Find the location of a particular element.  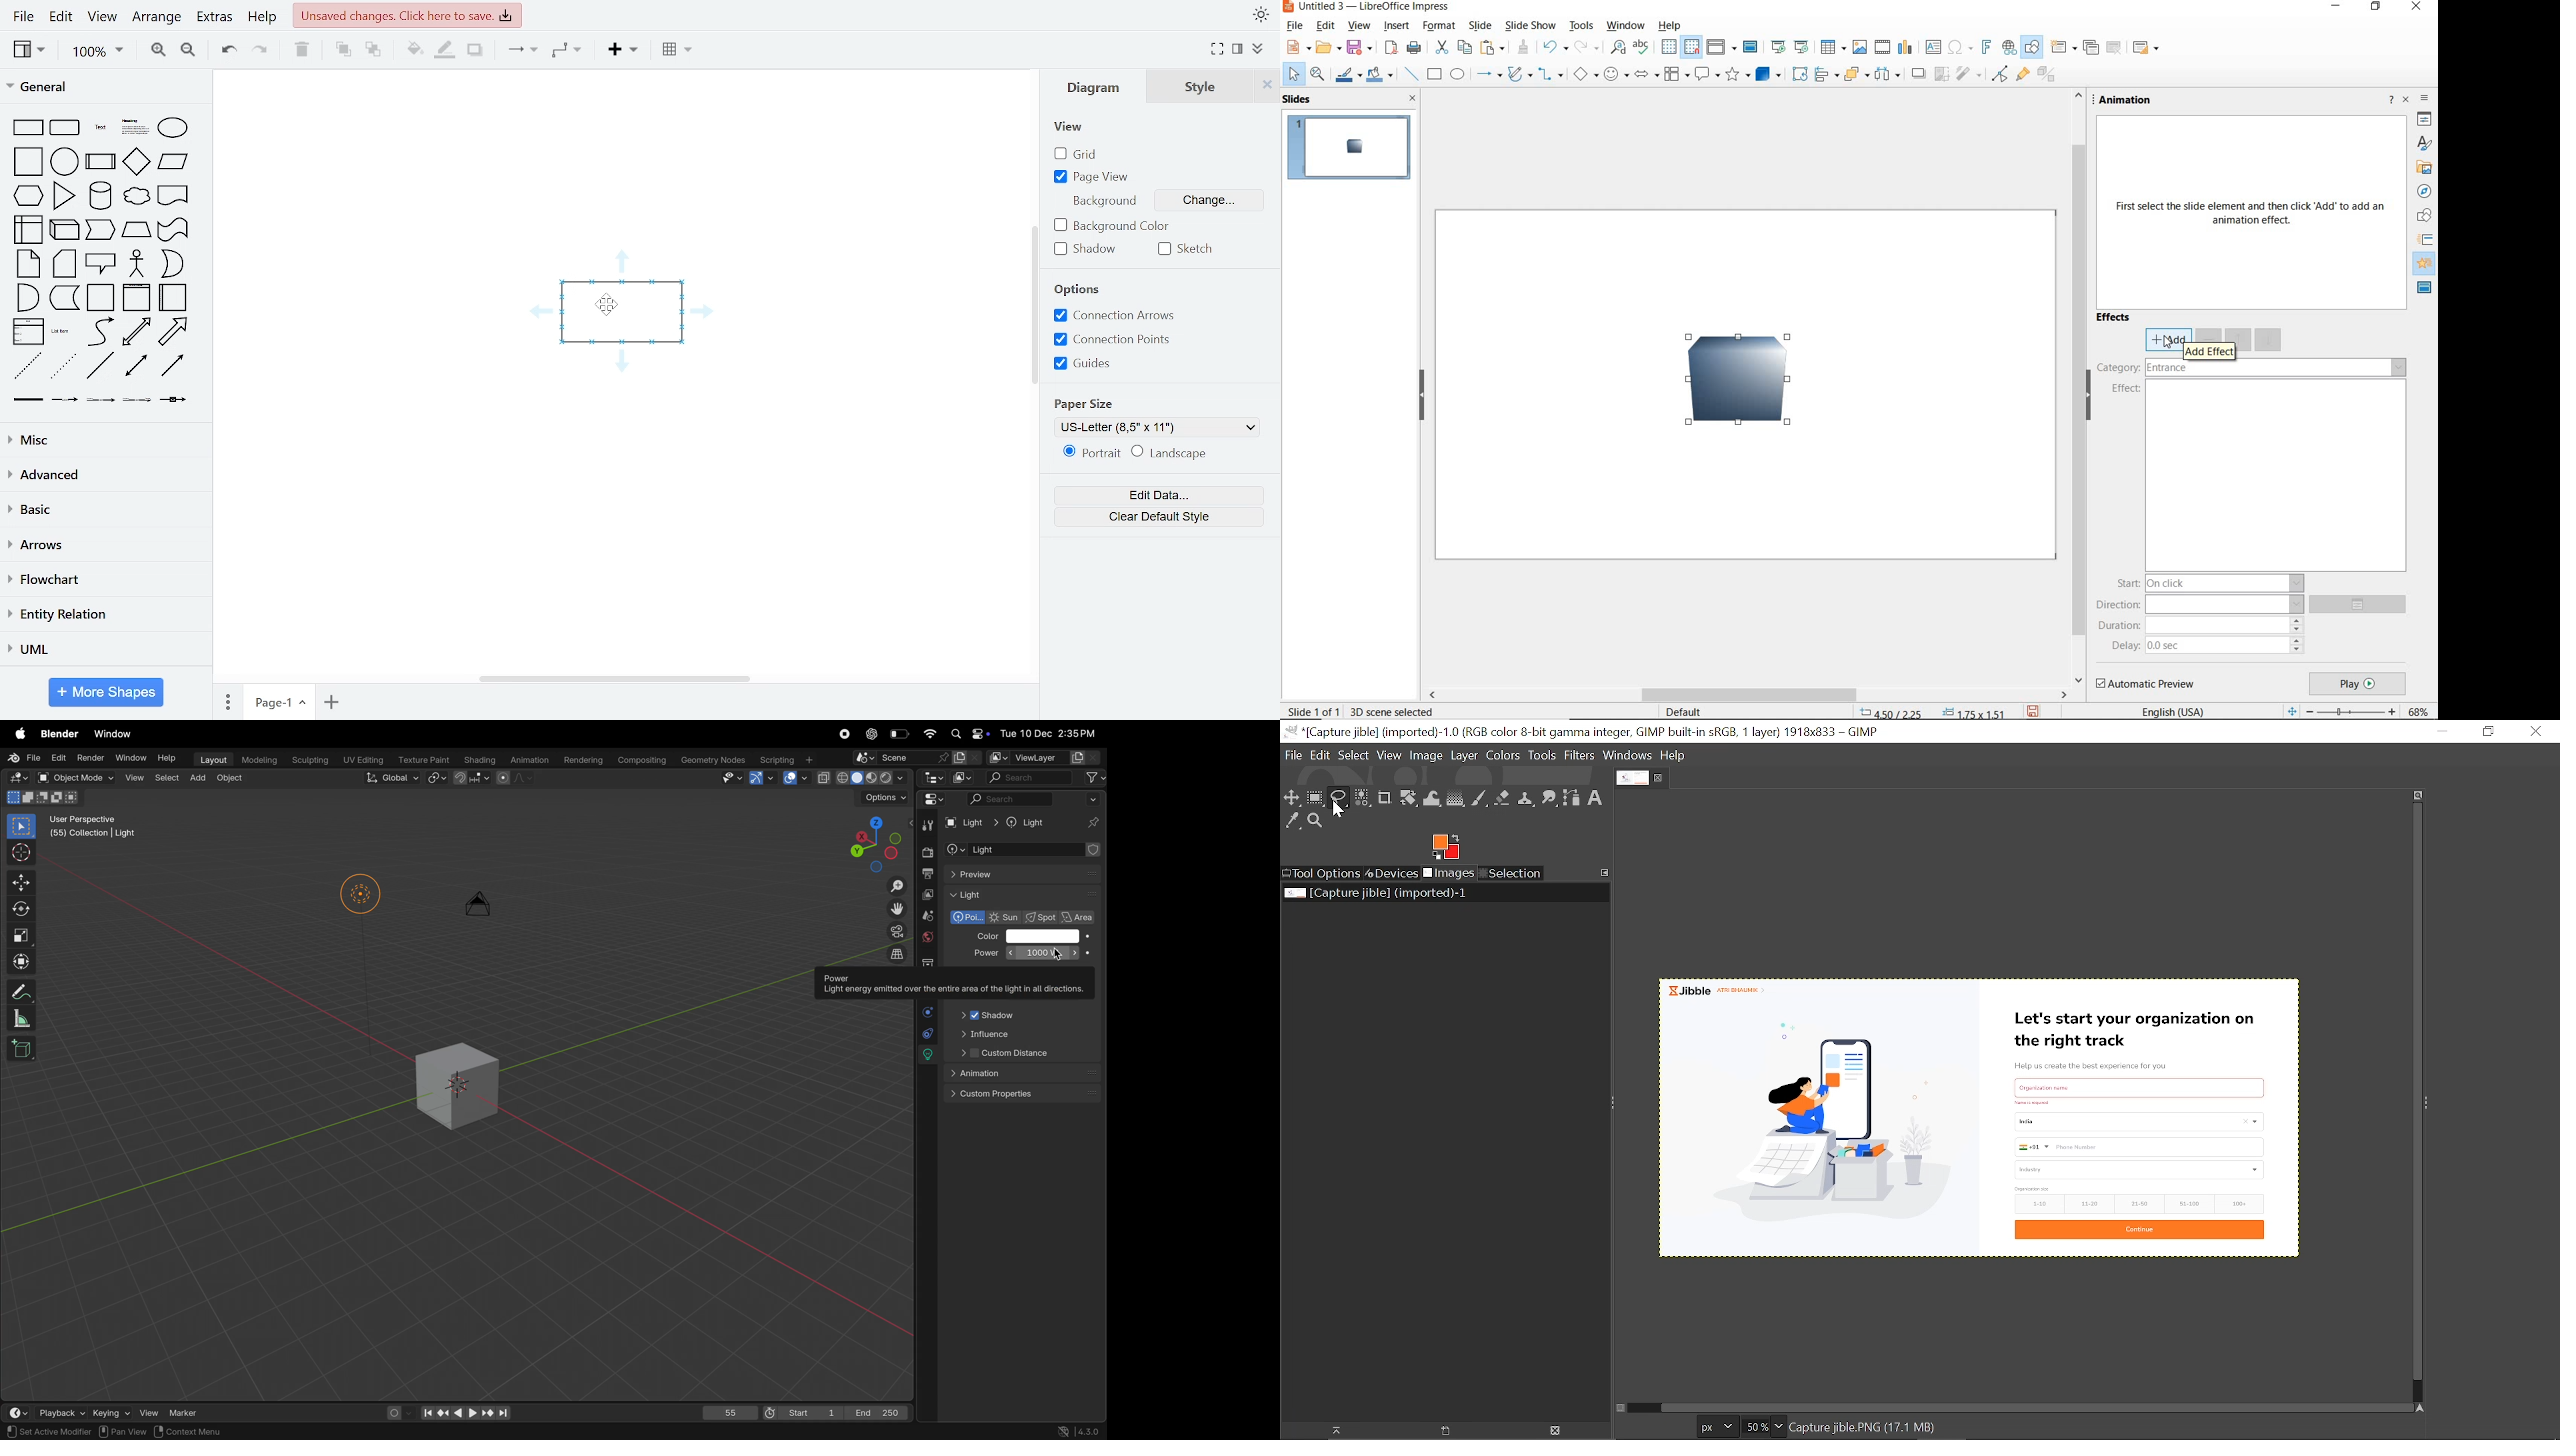

move the view is located at coordinates (897, 910).